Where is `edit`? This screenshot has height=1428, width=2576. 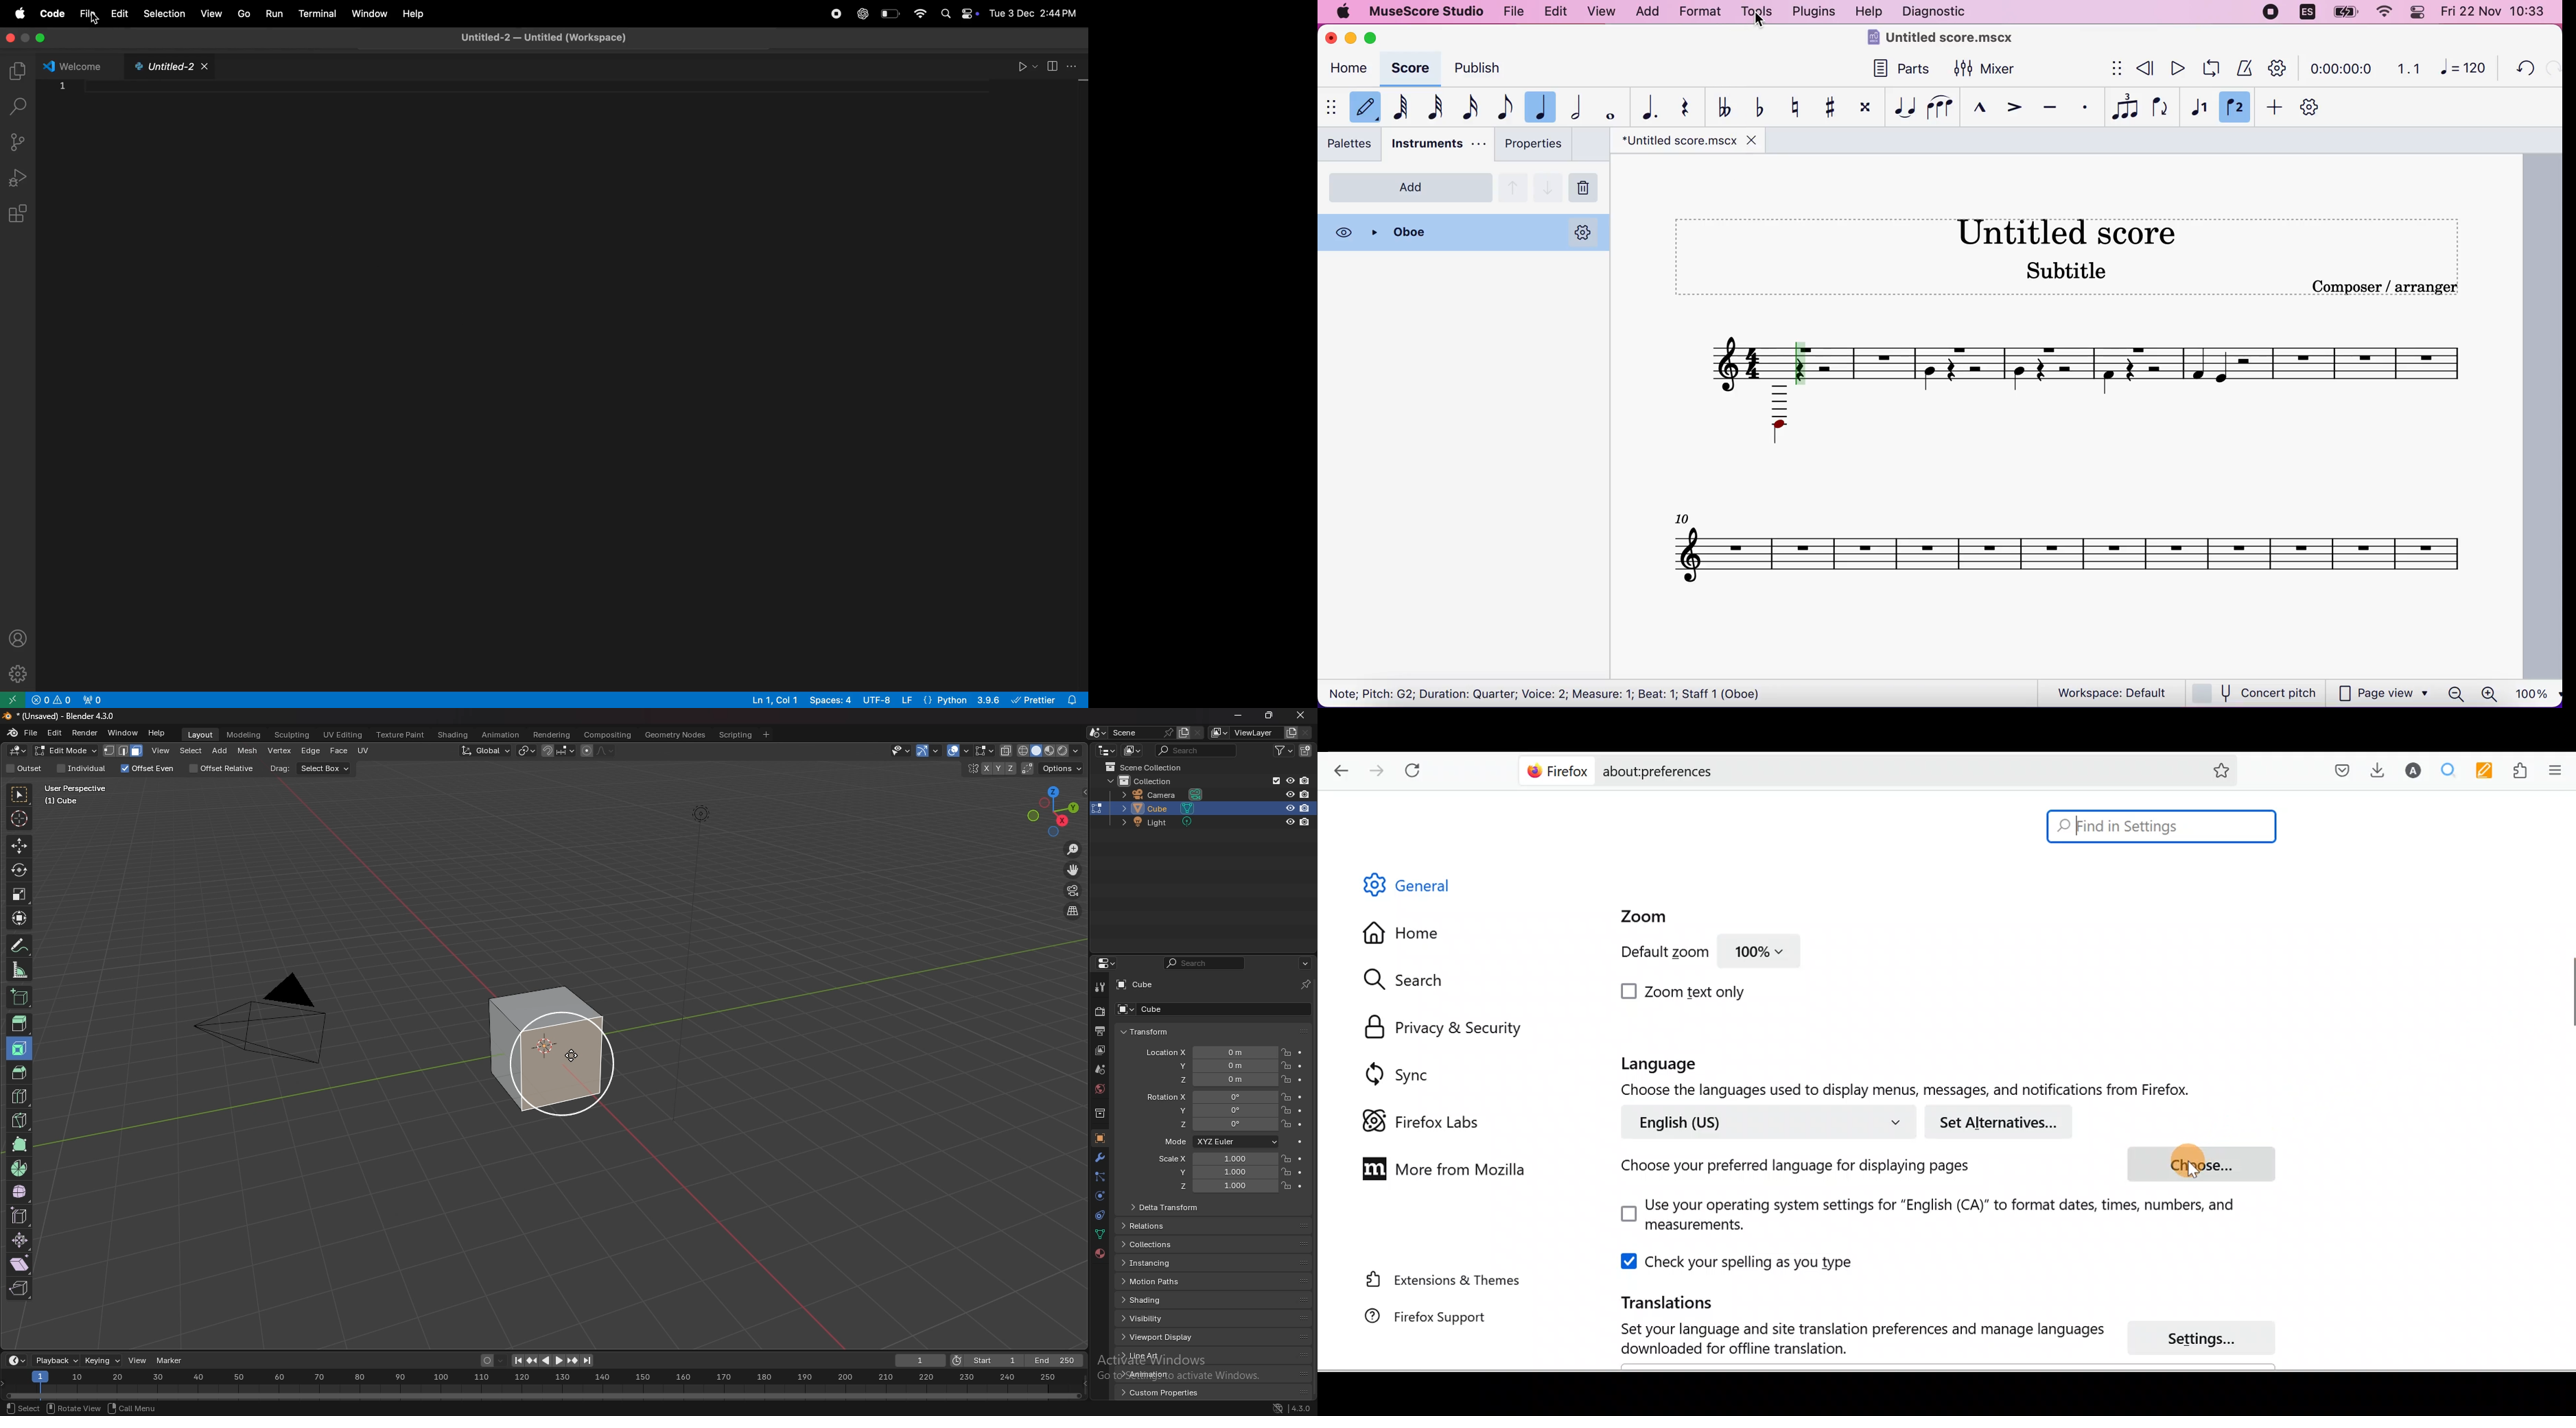 edit is located at coordinates (56, 733).